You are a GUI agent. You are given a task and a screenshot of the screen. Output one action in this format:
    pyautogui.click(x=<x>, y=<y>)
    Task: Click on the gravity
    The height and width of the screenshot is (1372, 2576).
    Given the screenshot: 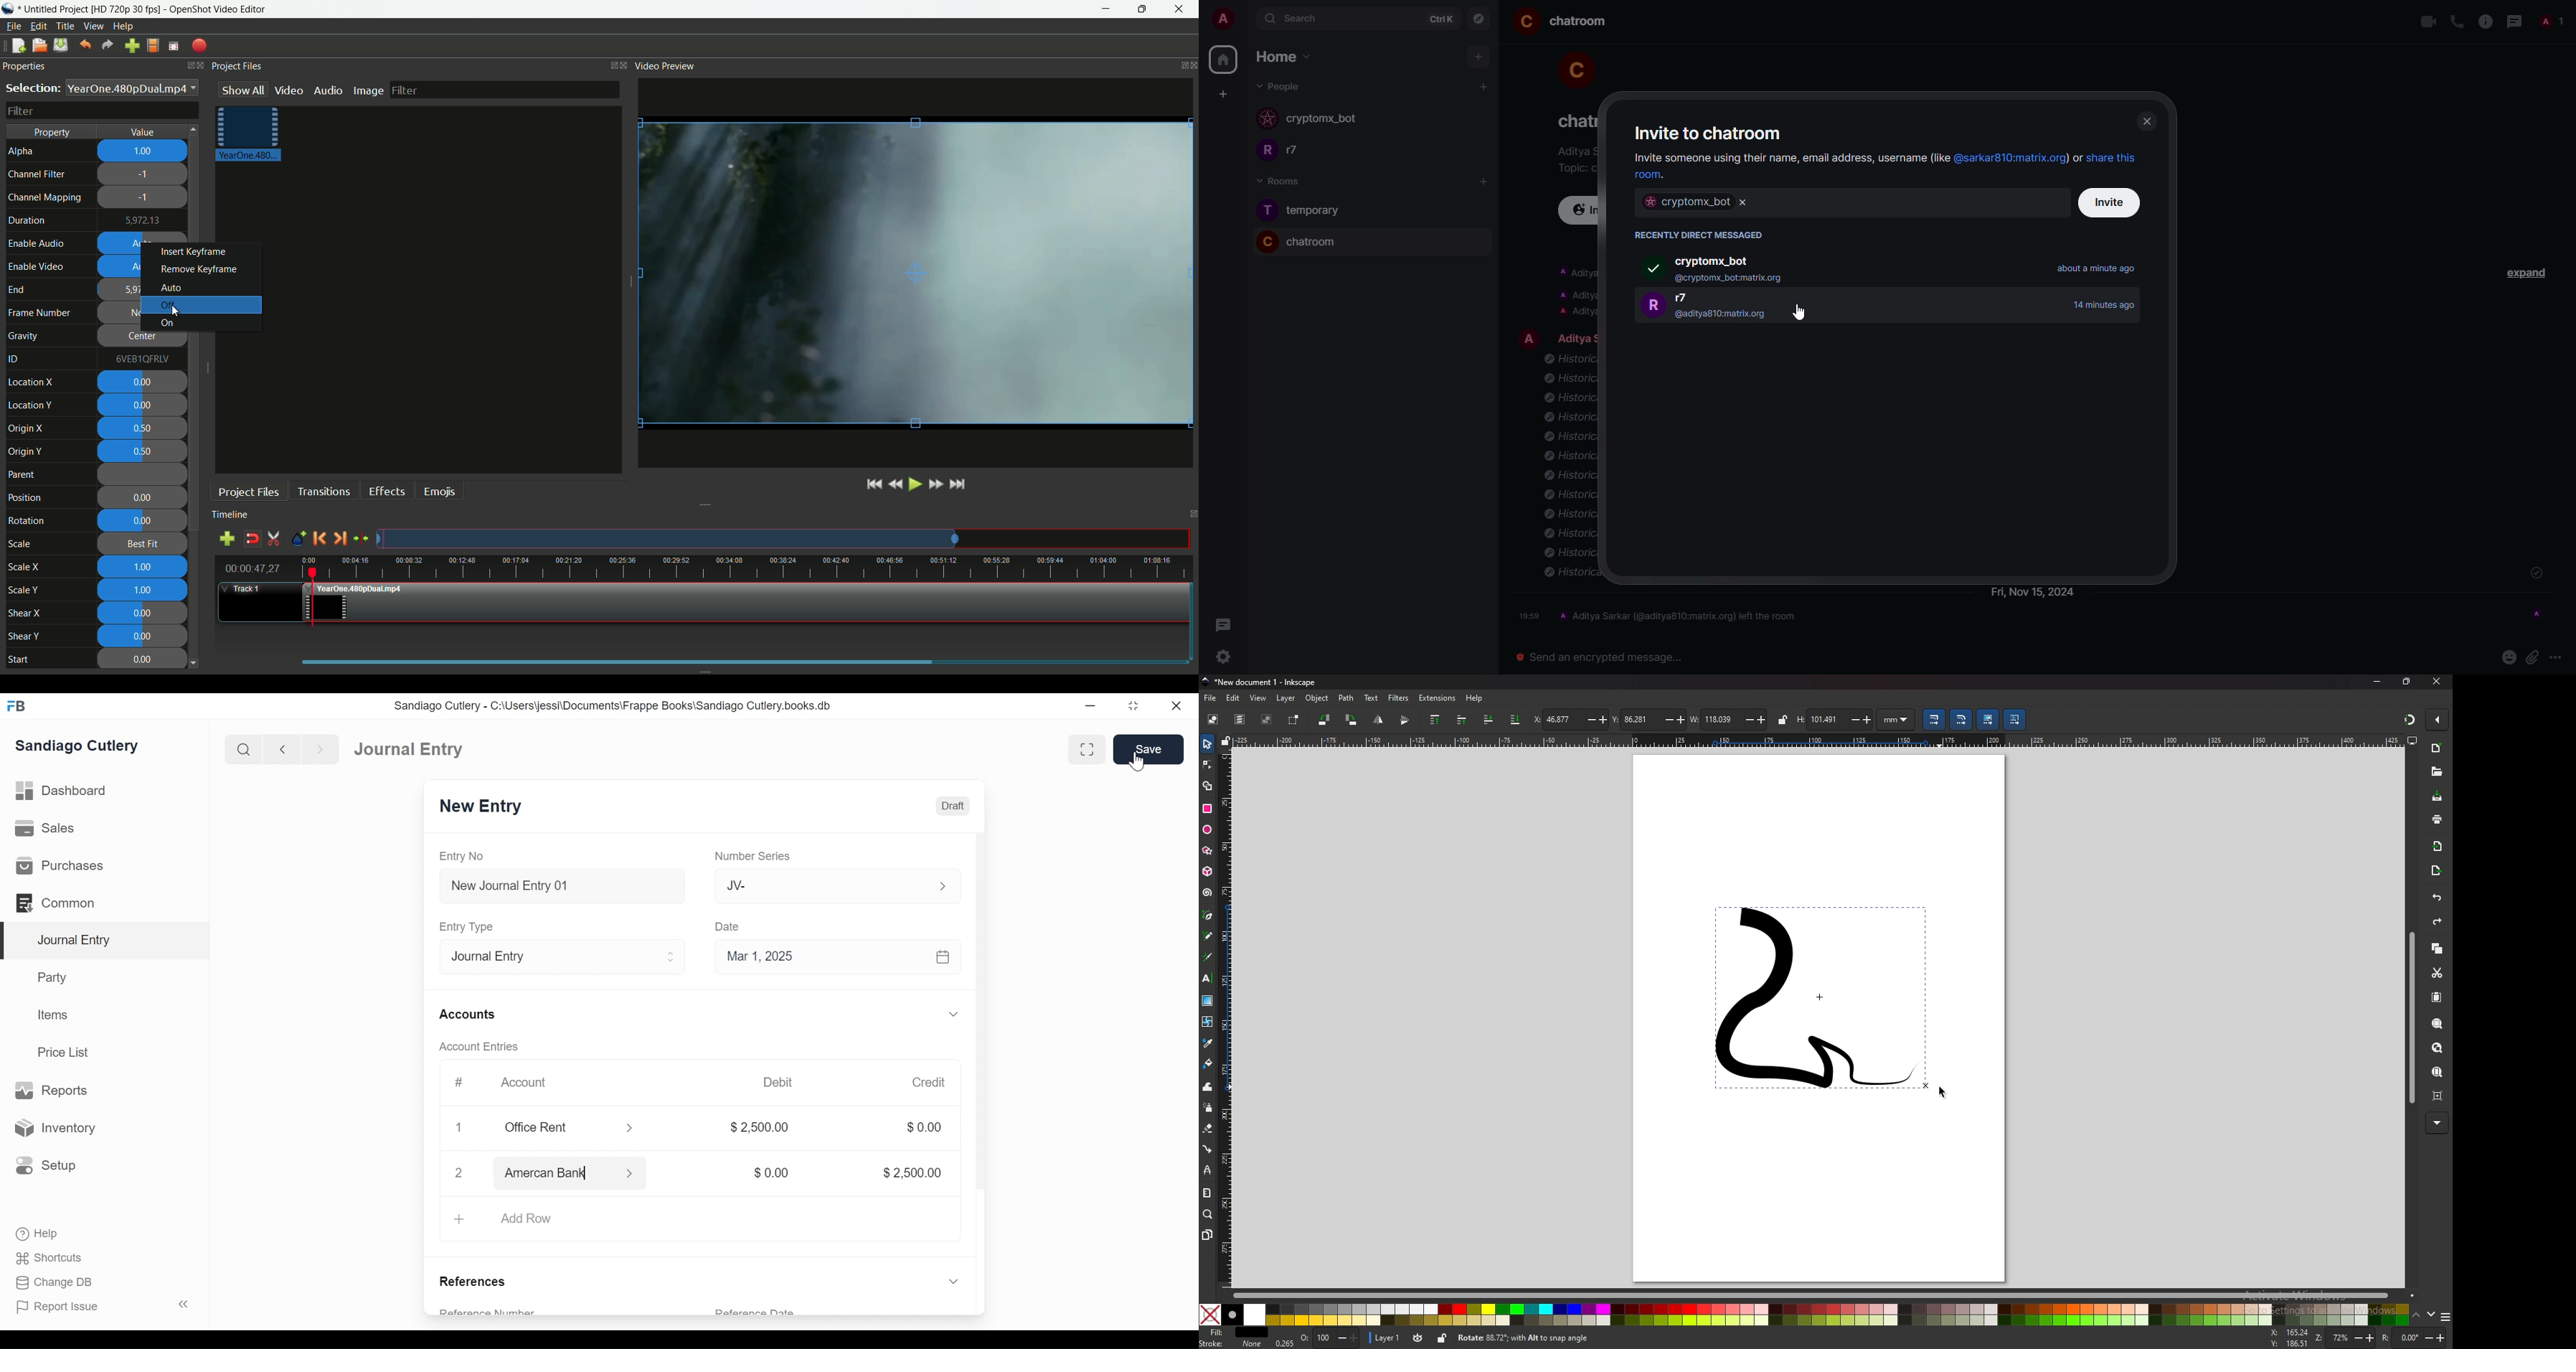 What is the action you would take?
    pyautogui.click(x=24, y=335)
    